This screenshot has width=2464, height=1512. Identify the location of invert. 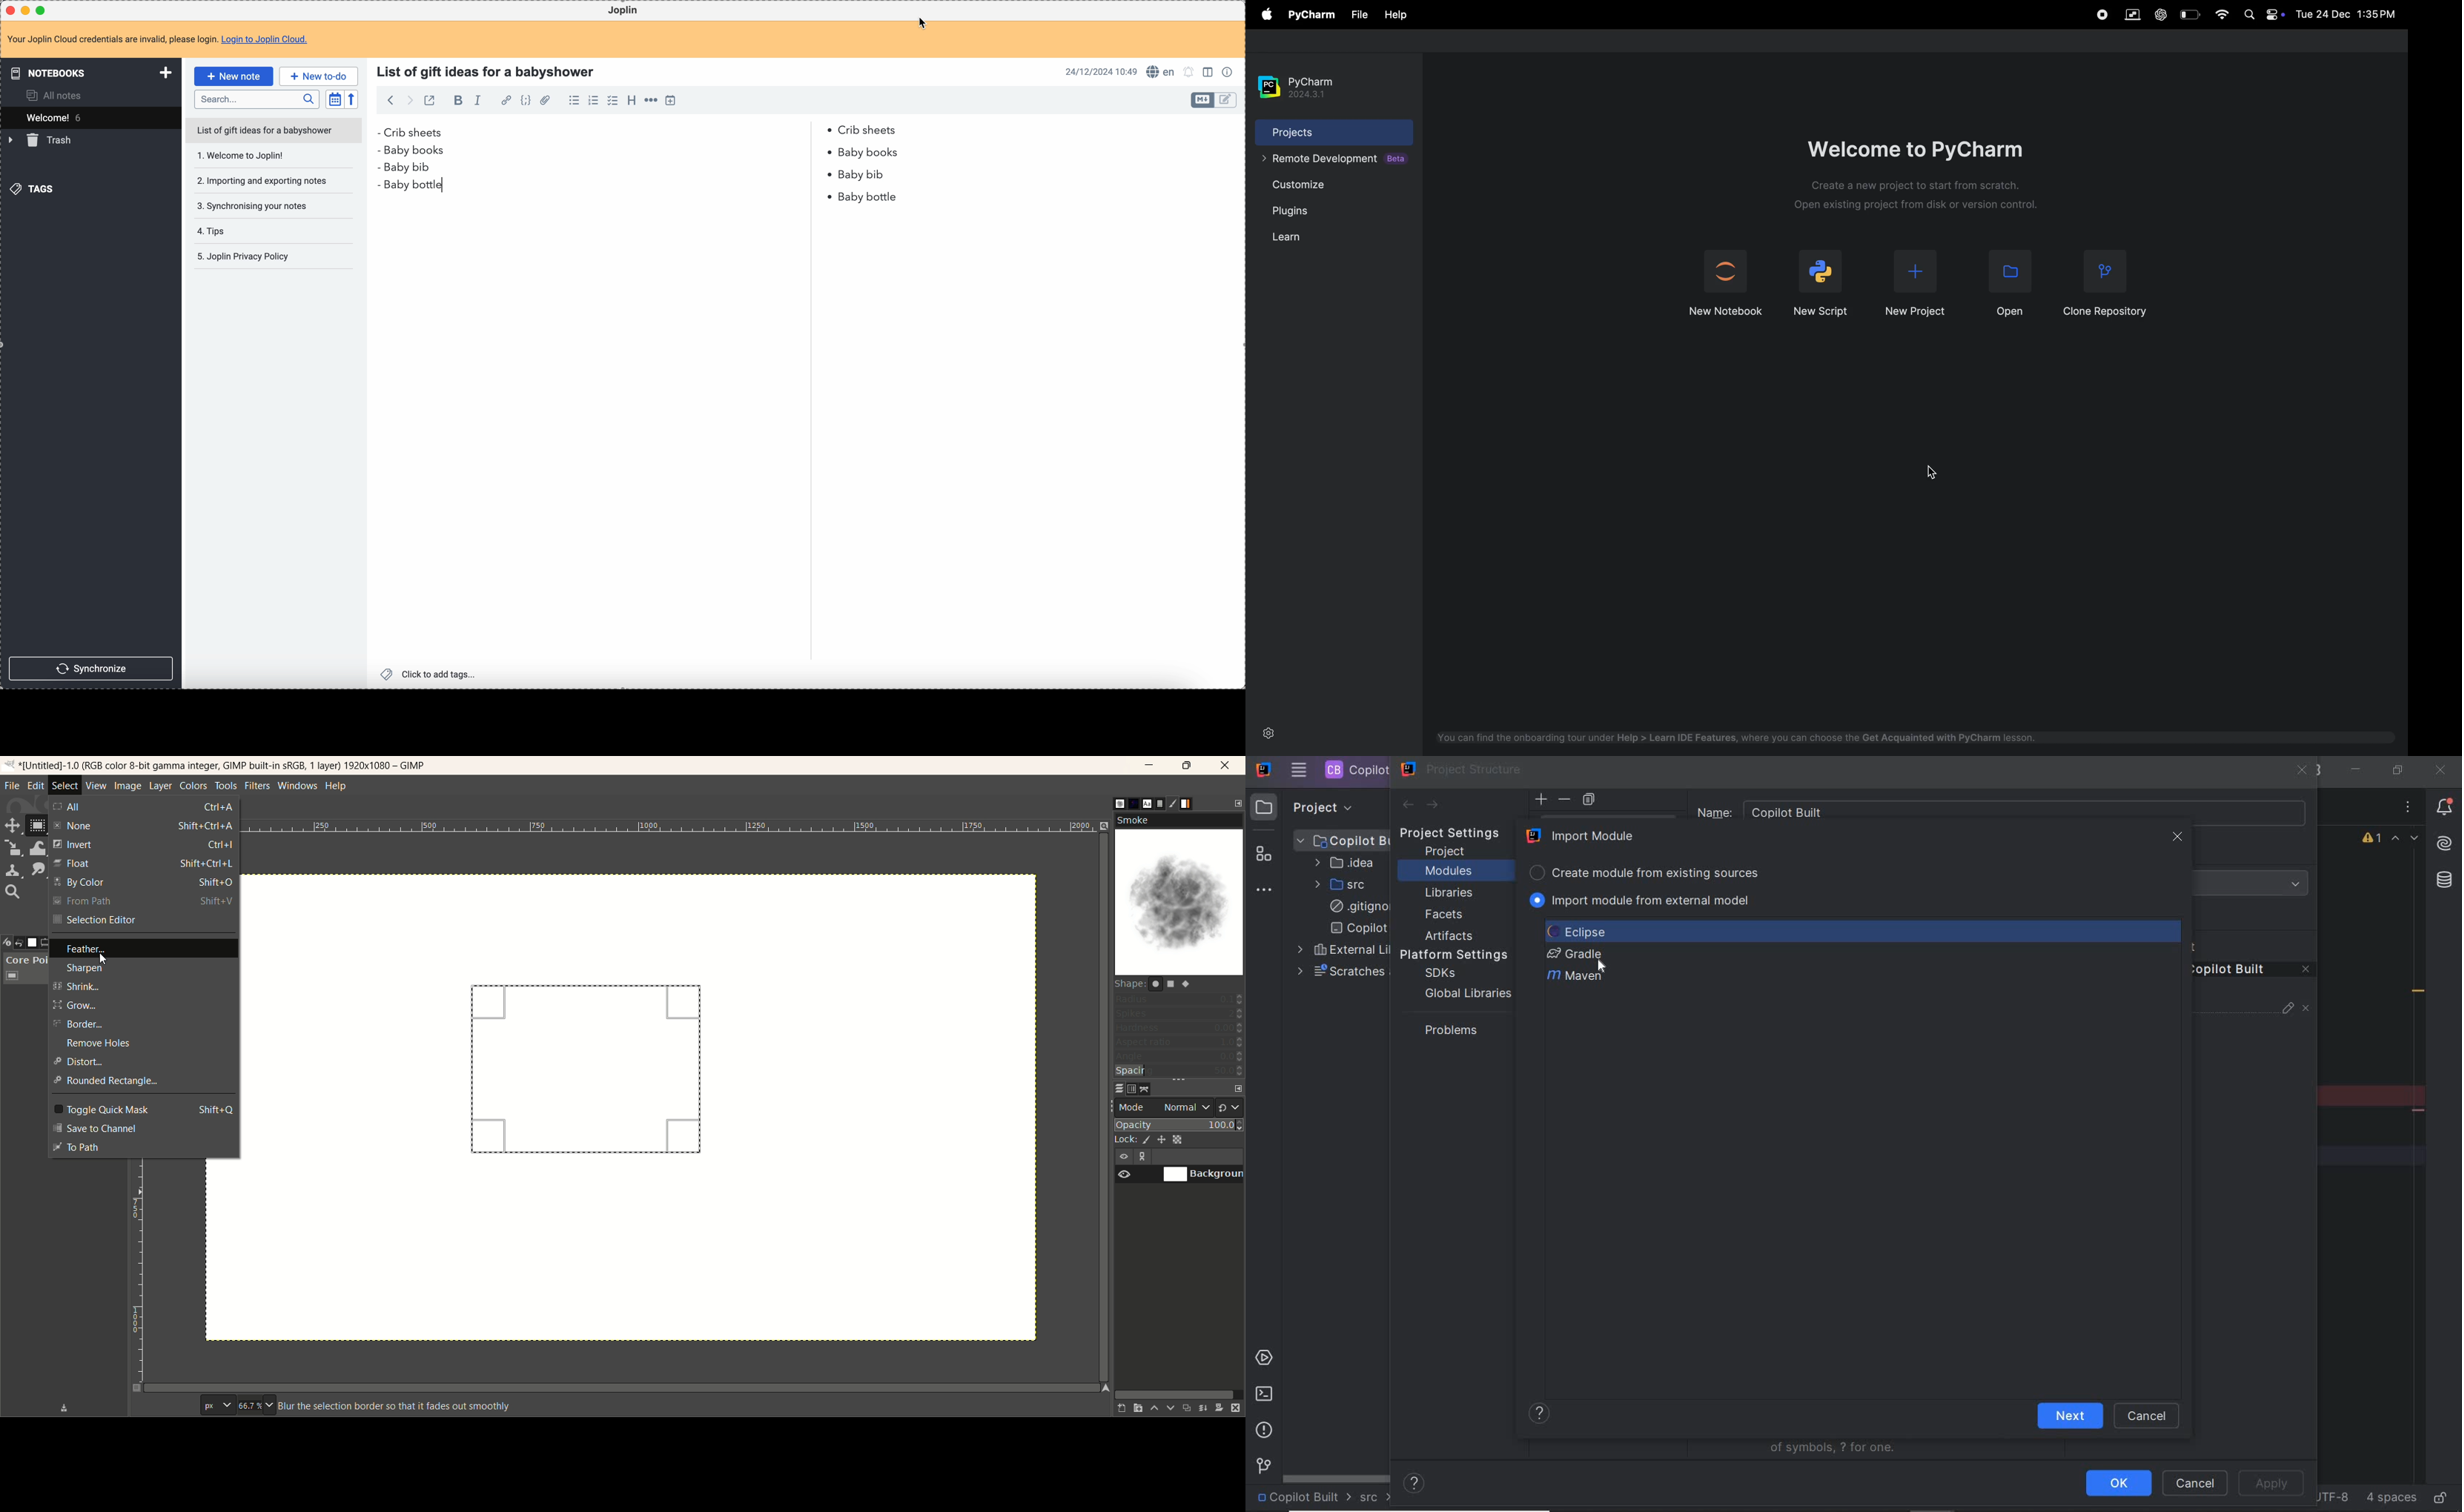
(141, 845).